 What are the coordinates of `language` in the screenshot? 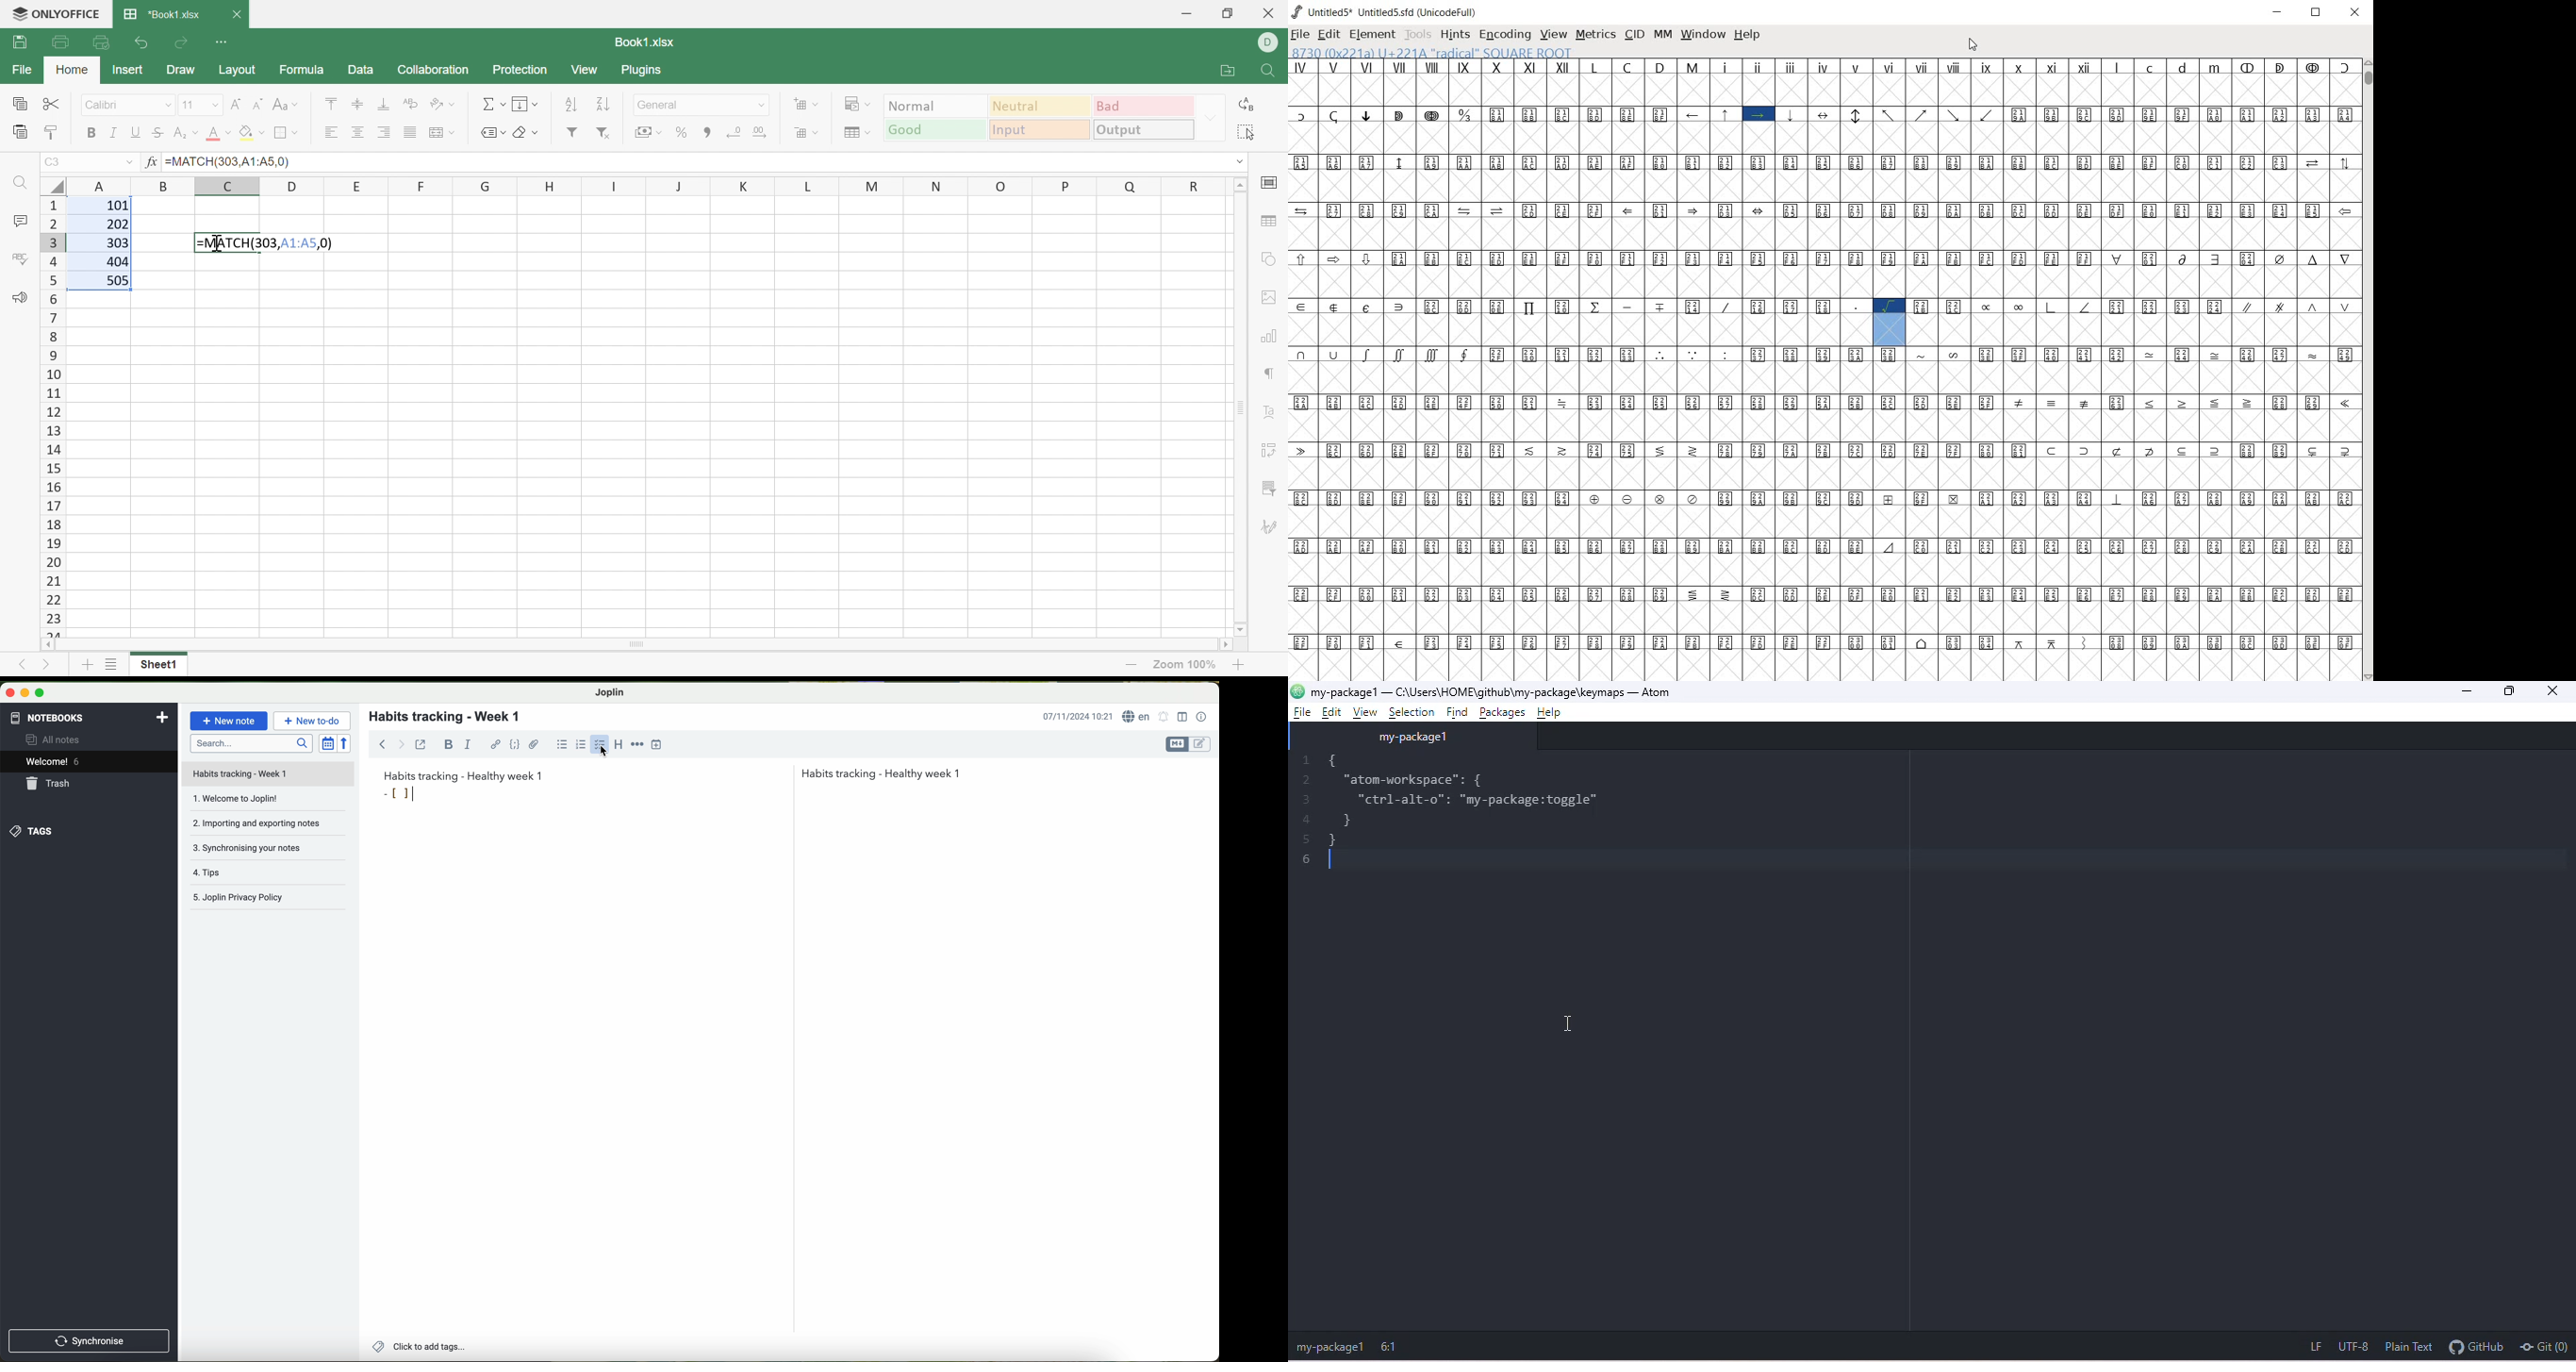 It's located at (1137, 716).